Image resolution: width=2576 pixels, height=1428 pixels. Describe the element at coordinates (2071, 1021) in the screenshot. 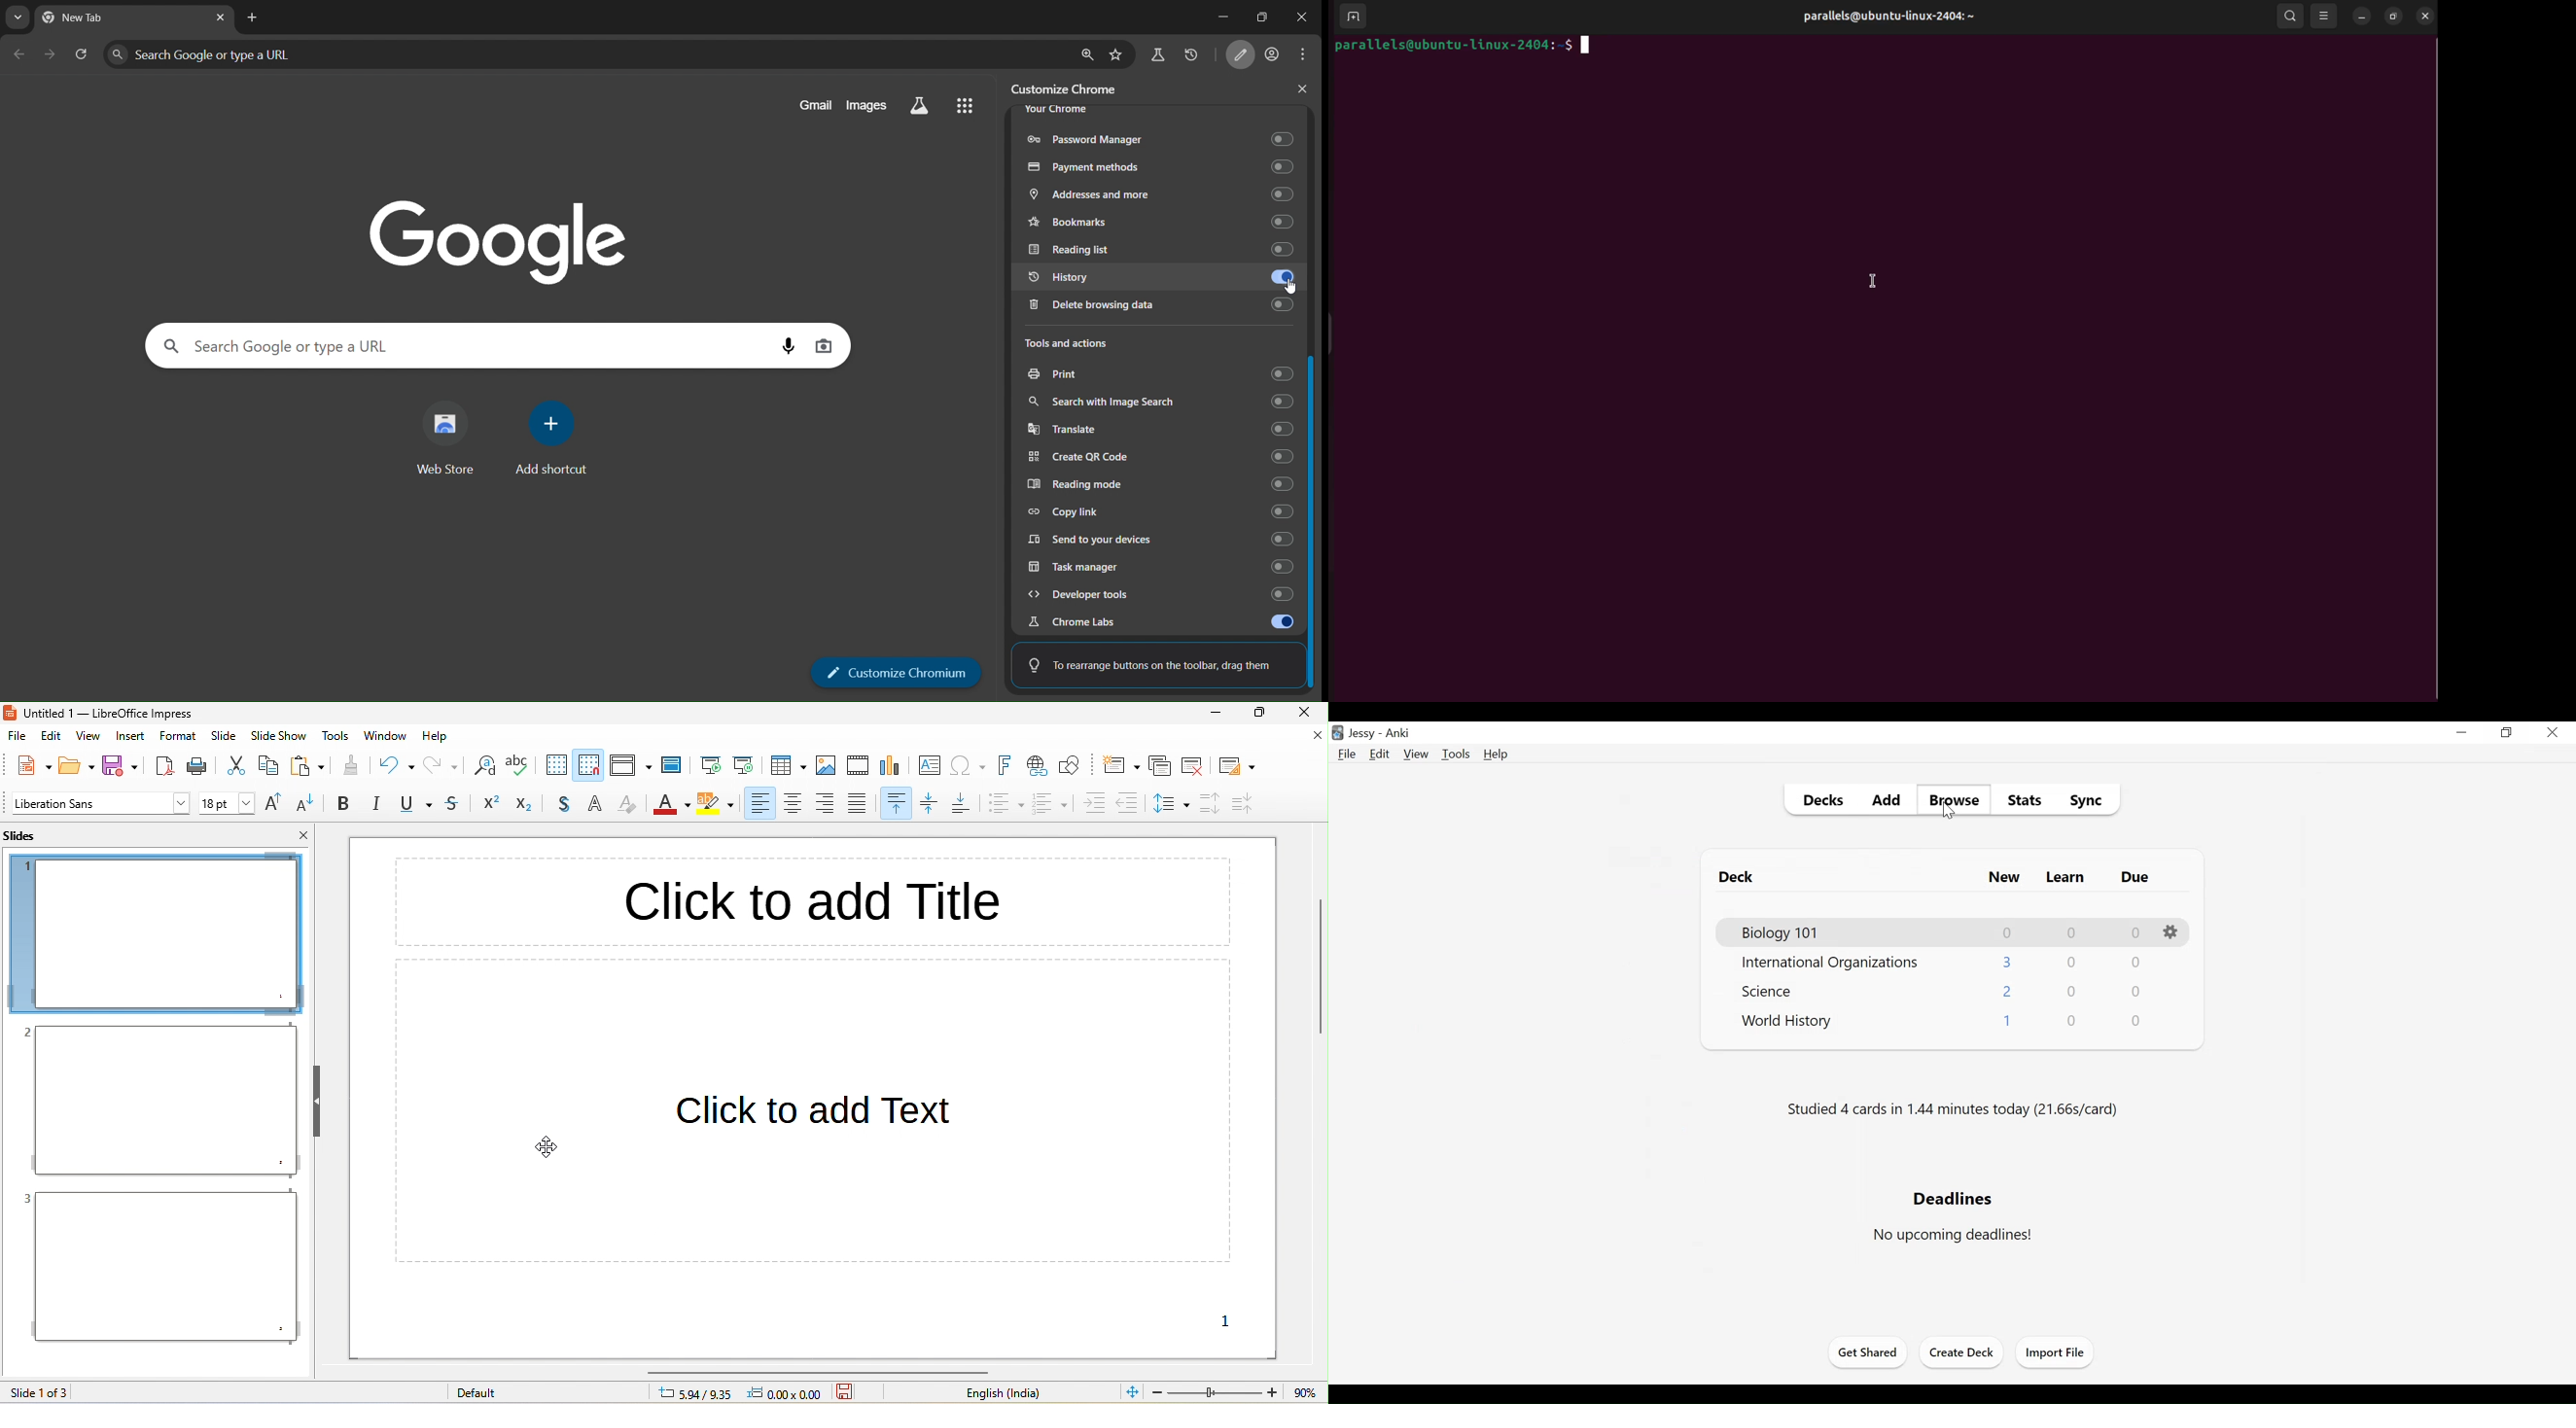

I see `Learn Card Count` at that location.